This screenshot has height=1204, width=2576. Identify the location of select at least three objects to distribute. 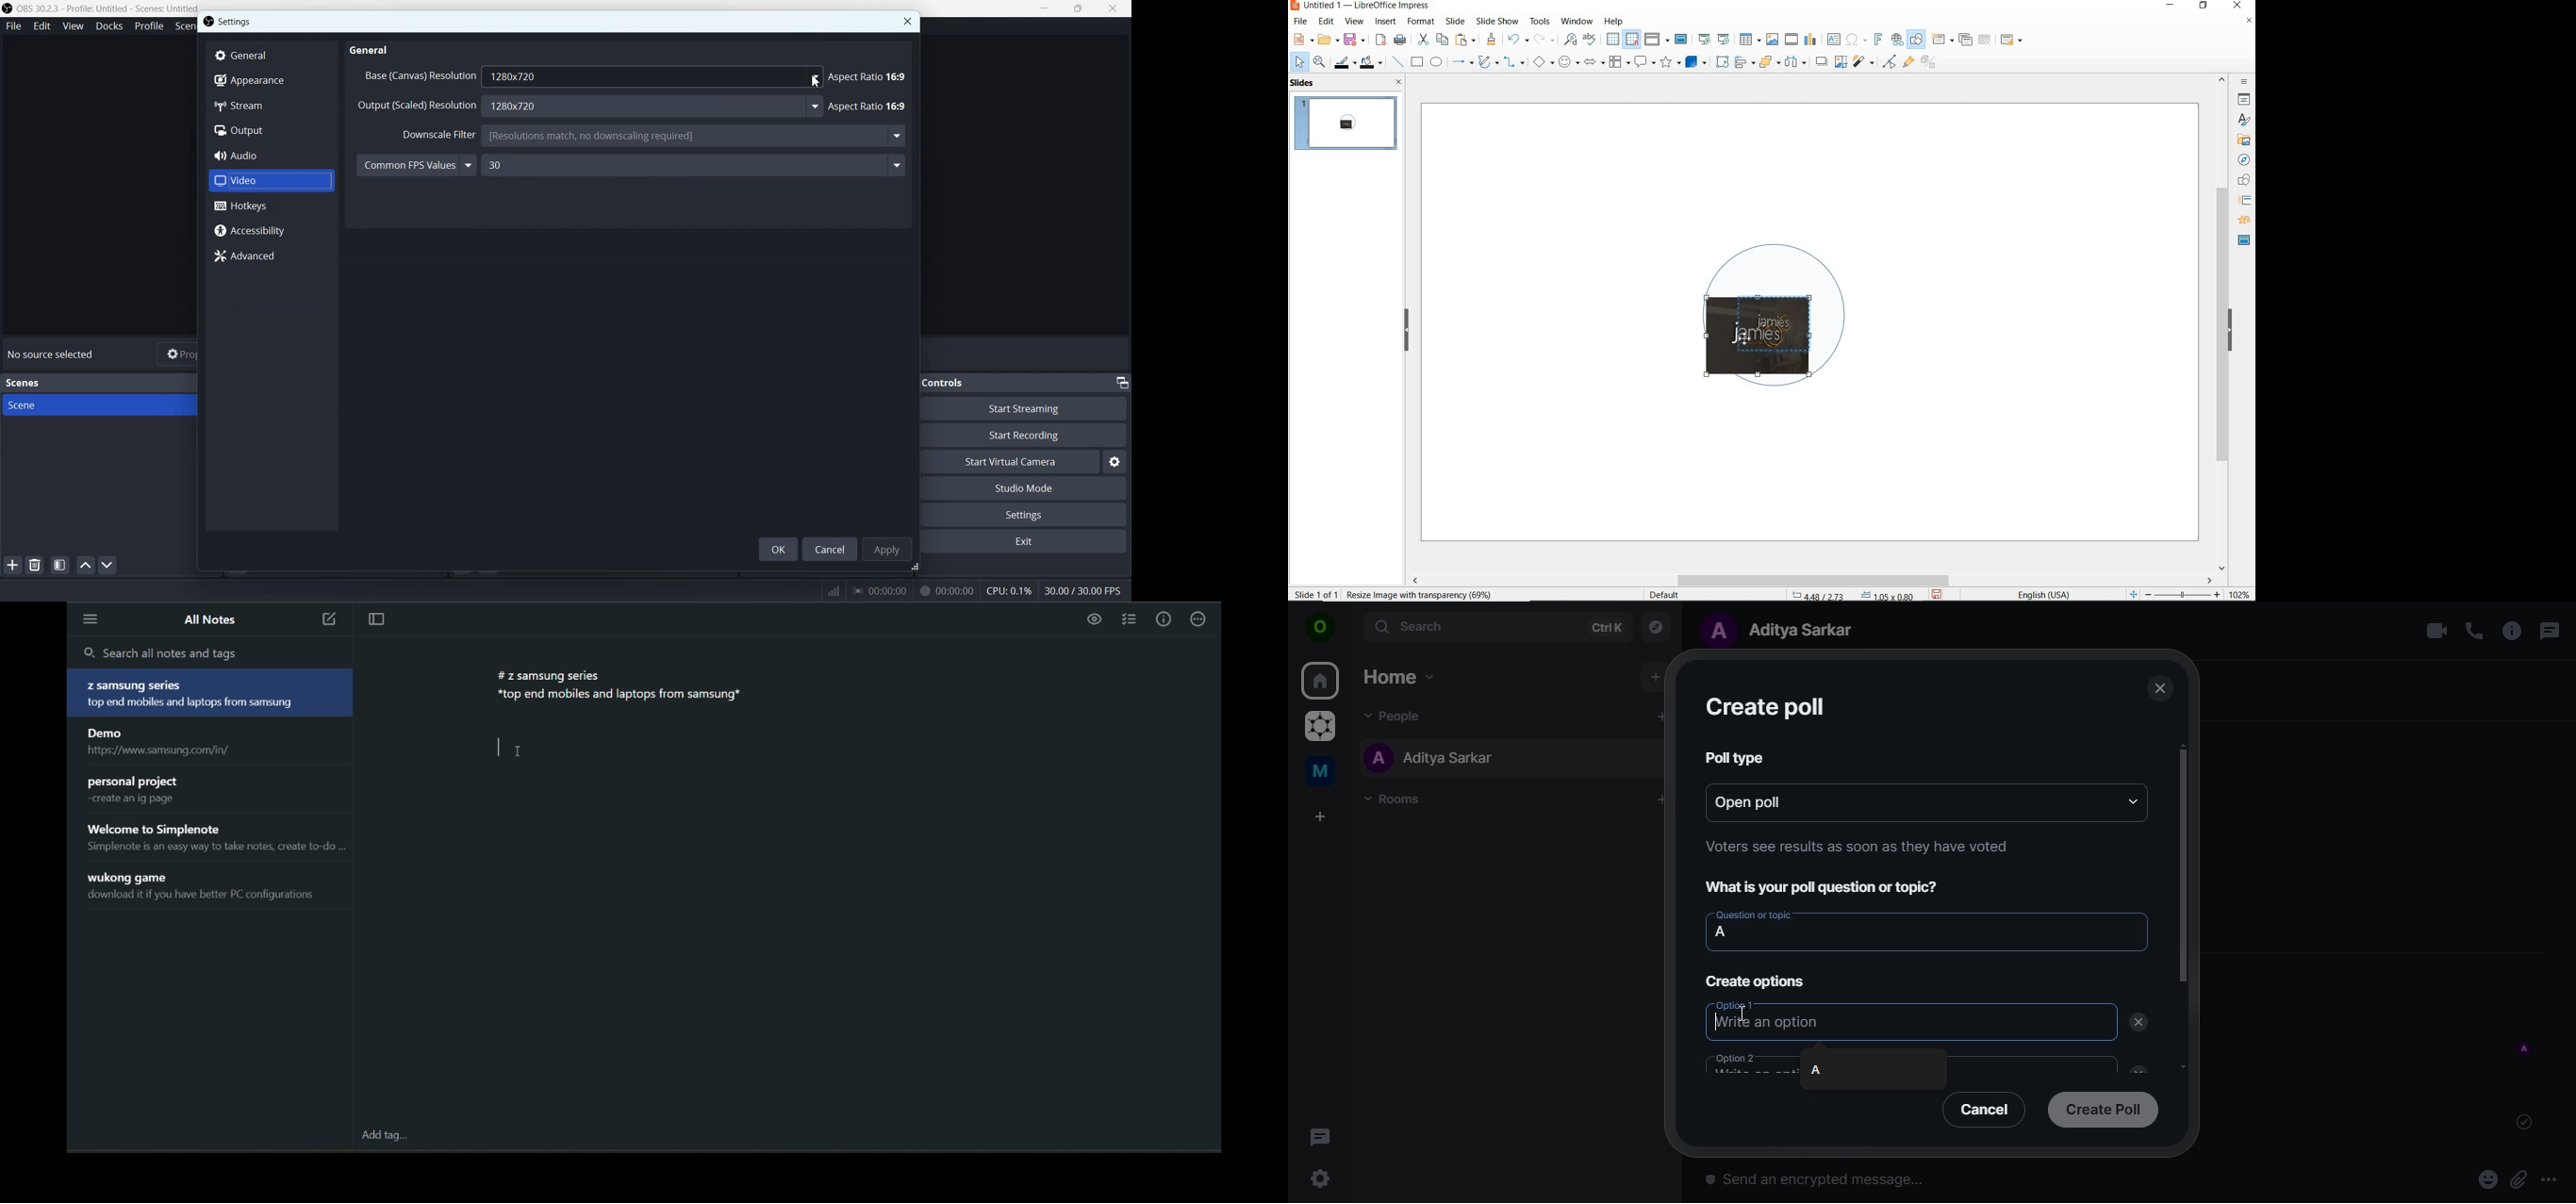
(1796, 62).